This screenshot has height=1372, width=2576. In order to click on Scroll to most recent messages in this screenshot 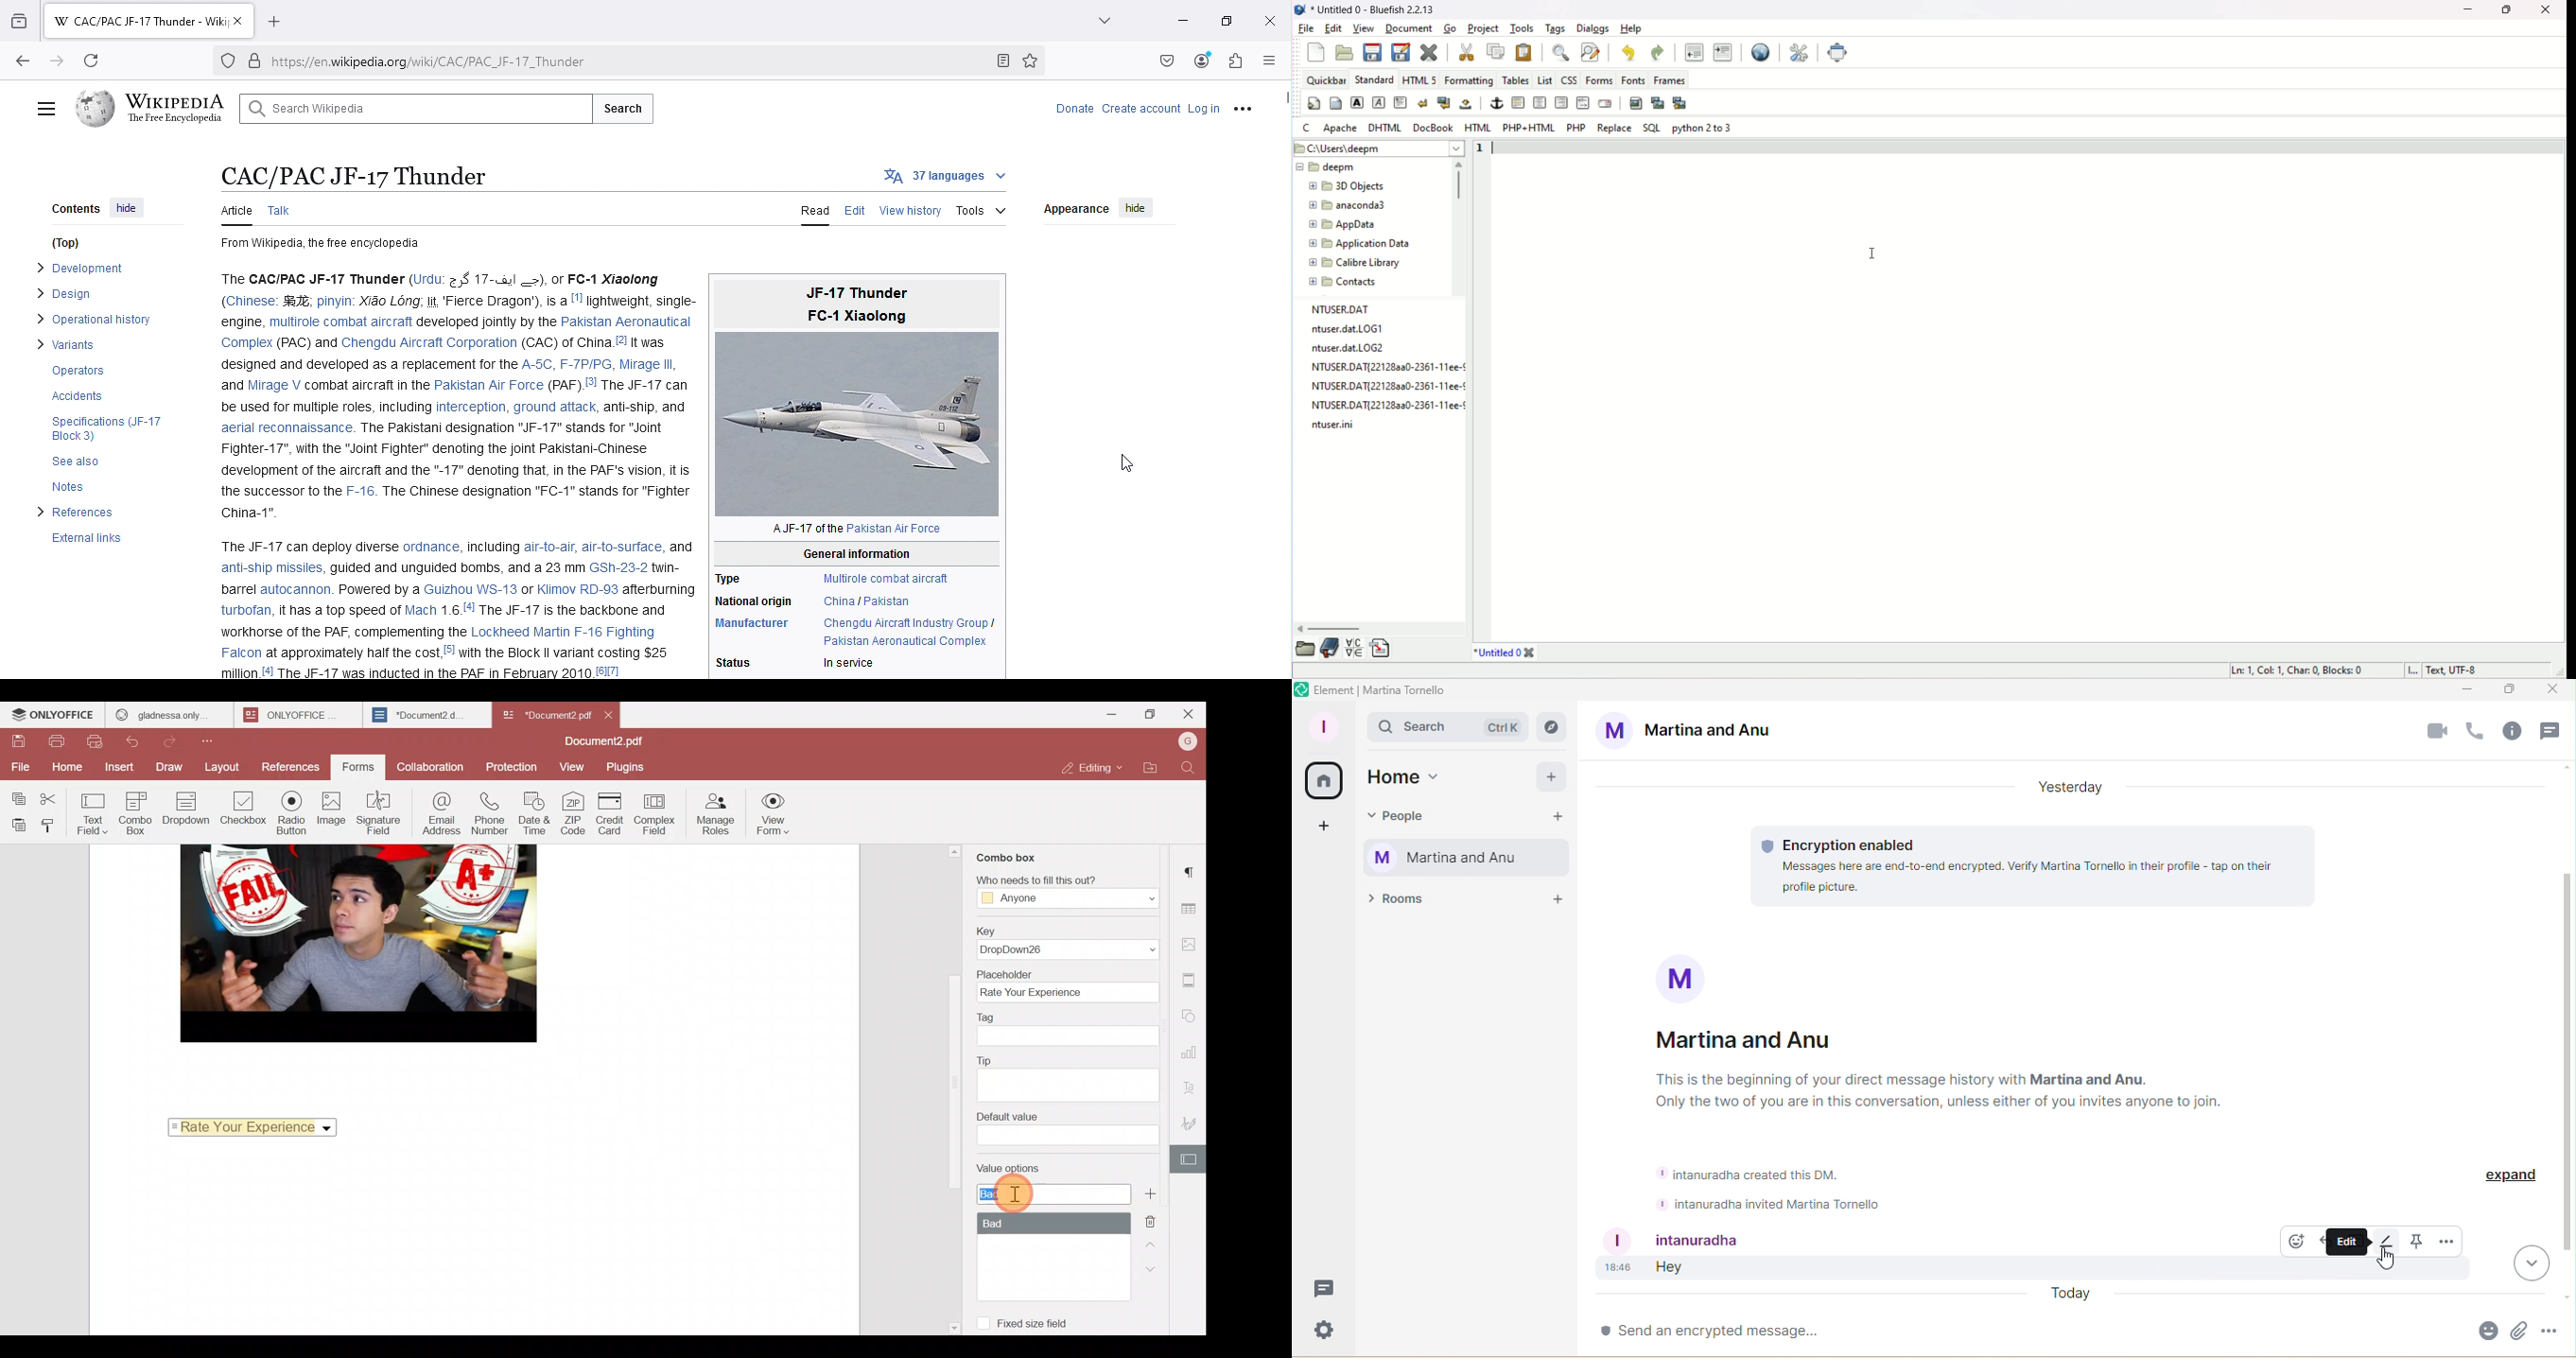, I will do `click(2530, 1265)`.